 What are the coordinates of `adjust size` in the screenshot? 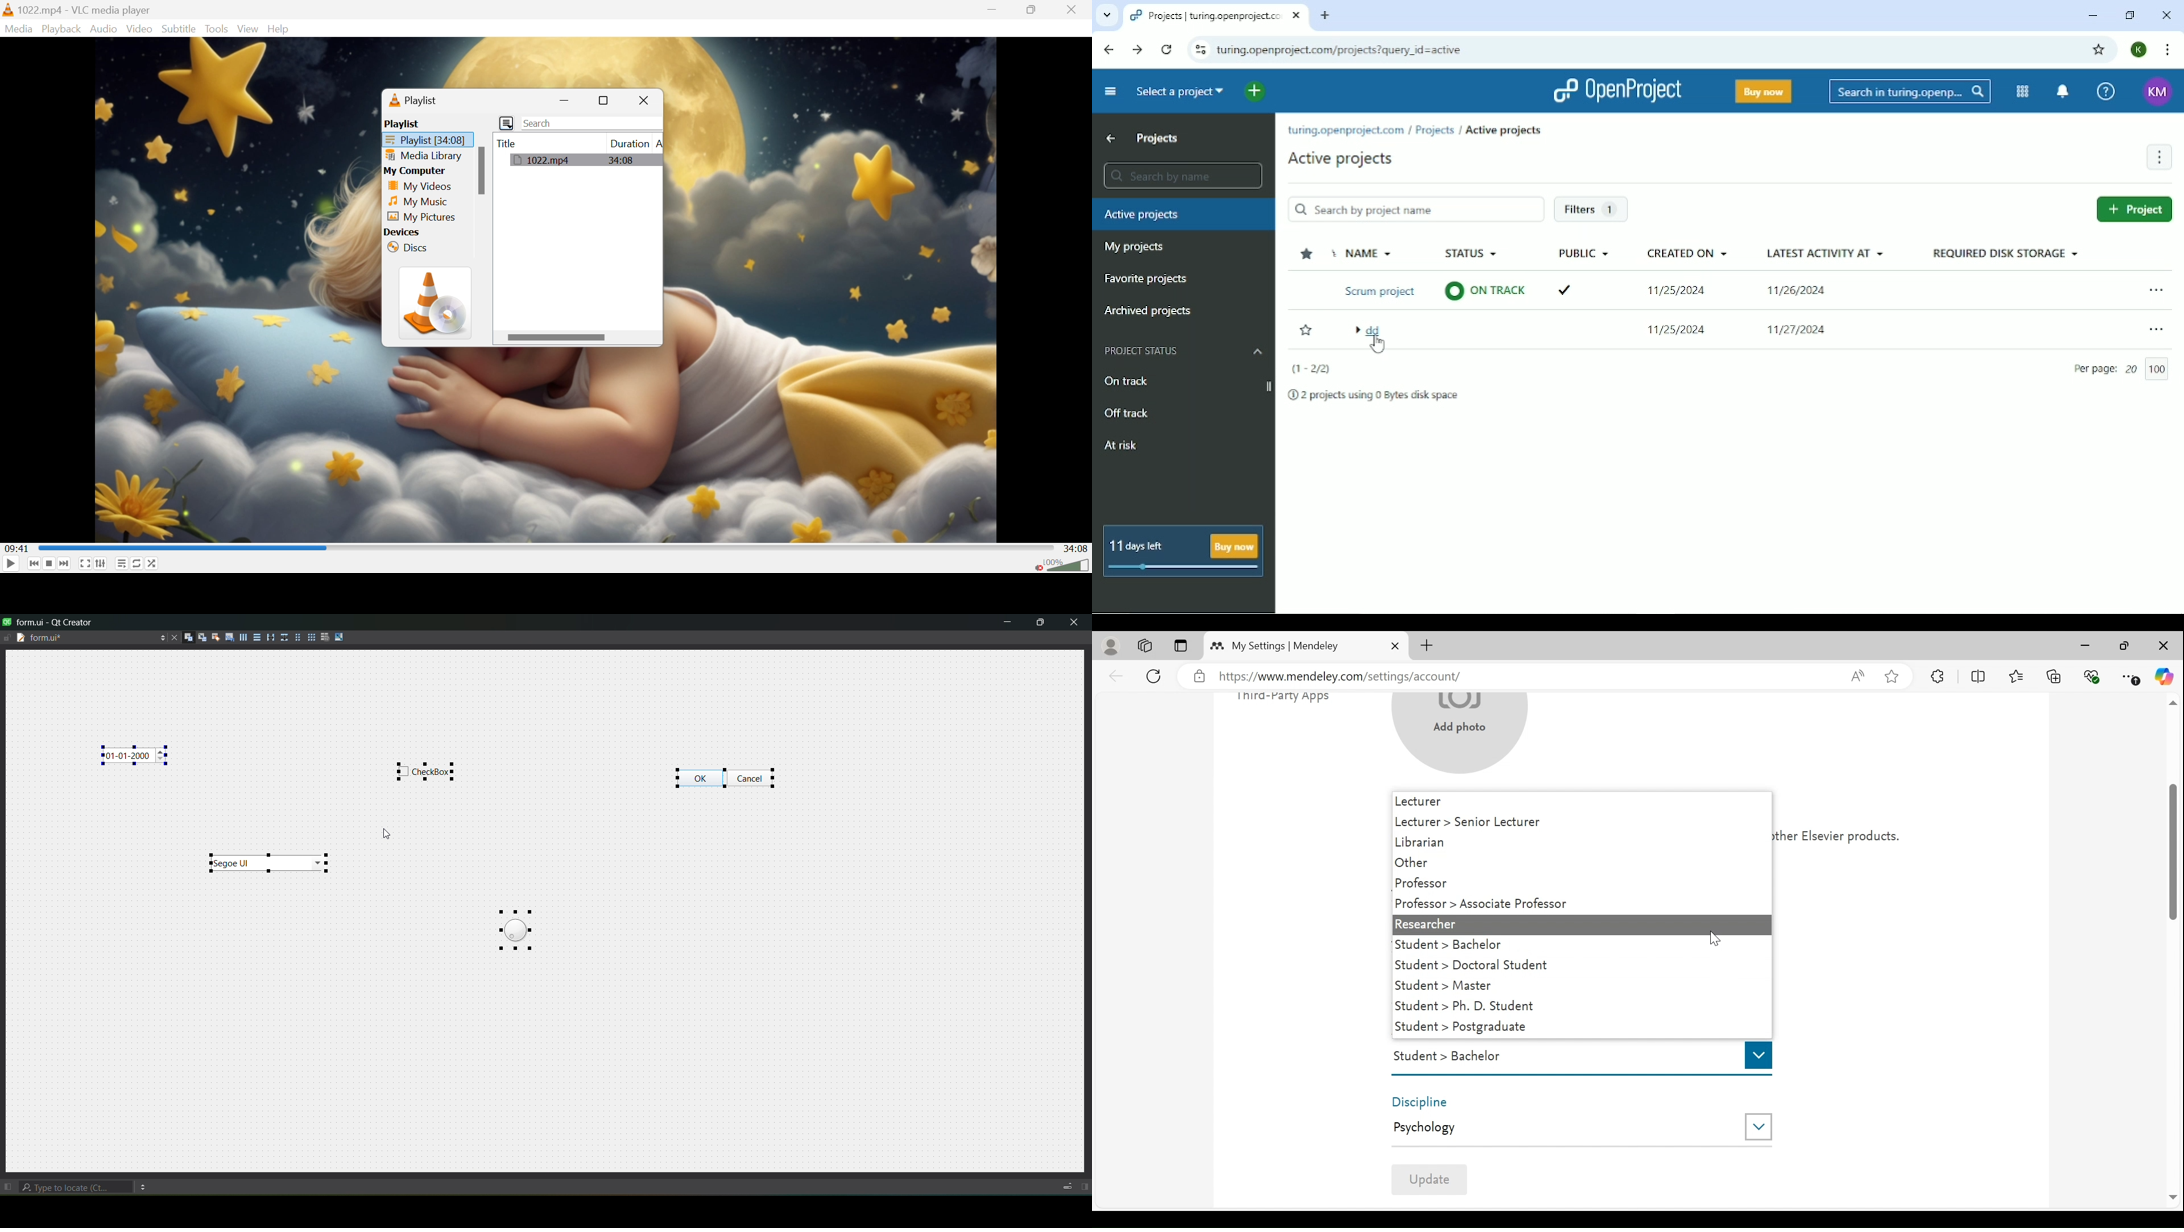 It's located at (342, 637).